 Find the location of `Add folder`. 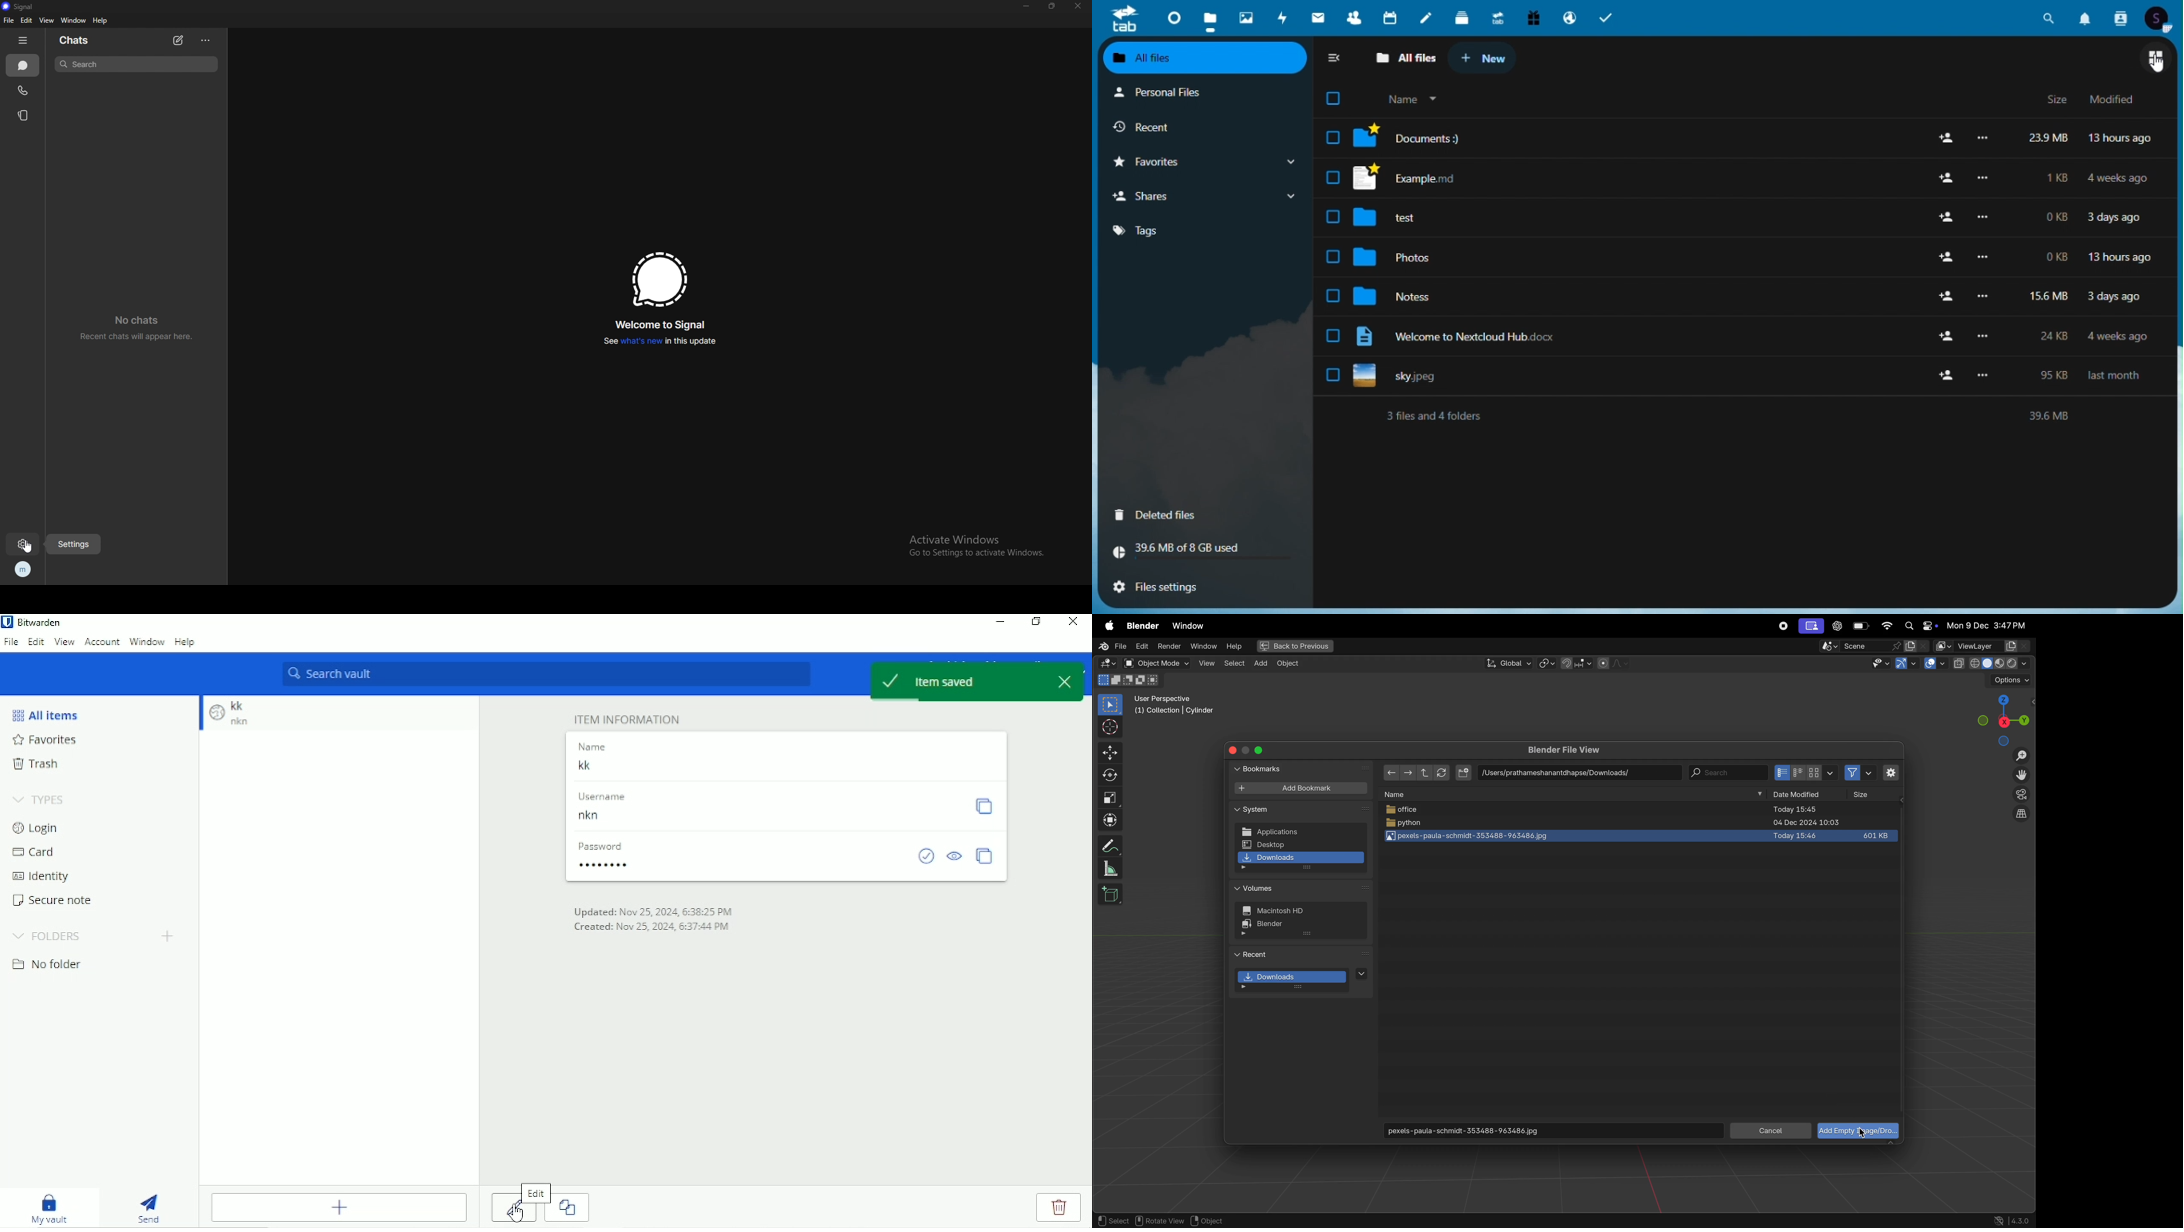

Add folder is located at coordinates (166, 936).